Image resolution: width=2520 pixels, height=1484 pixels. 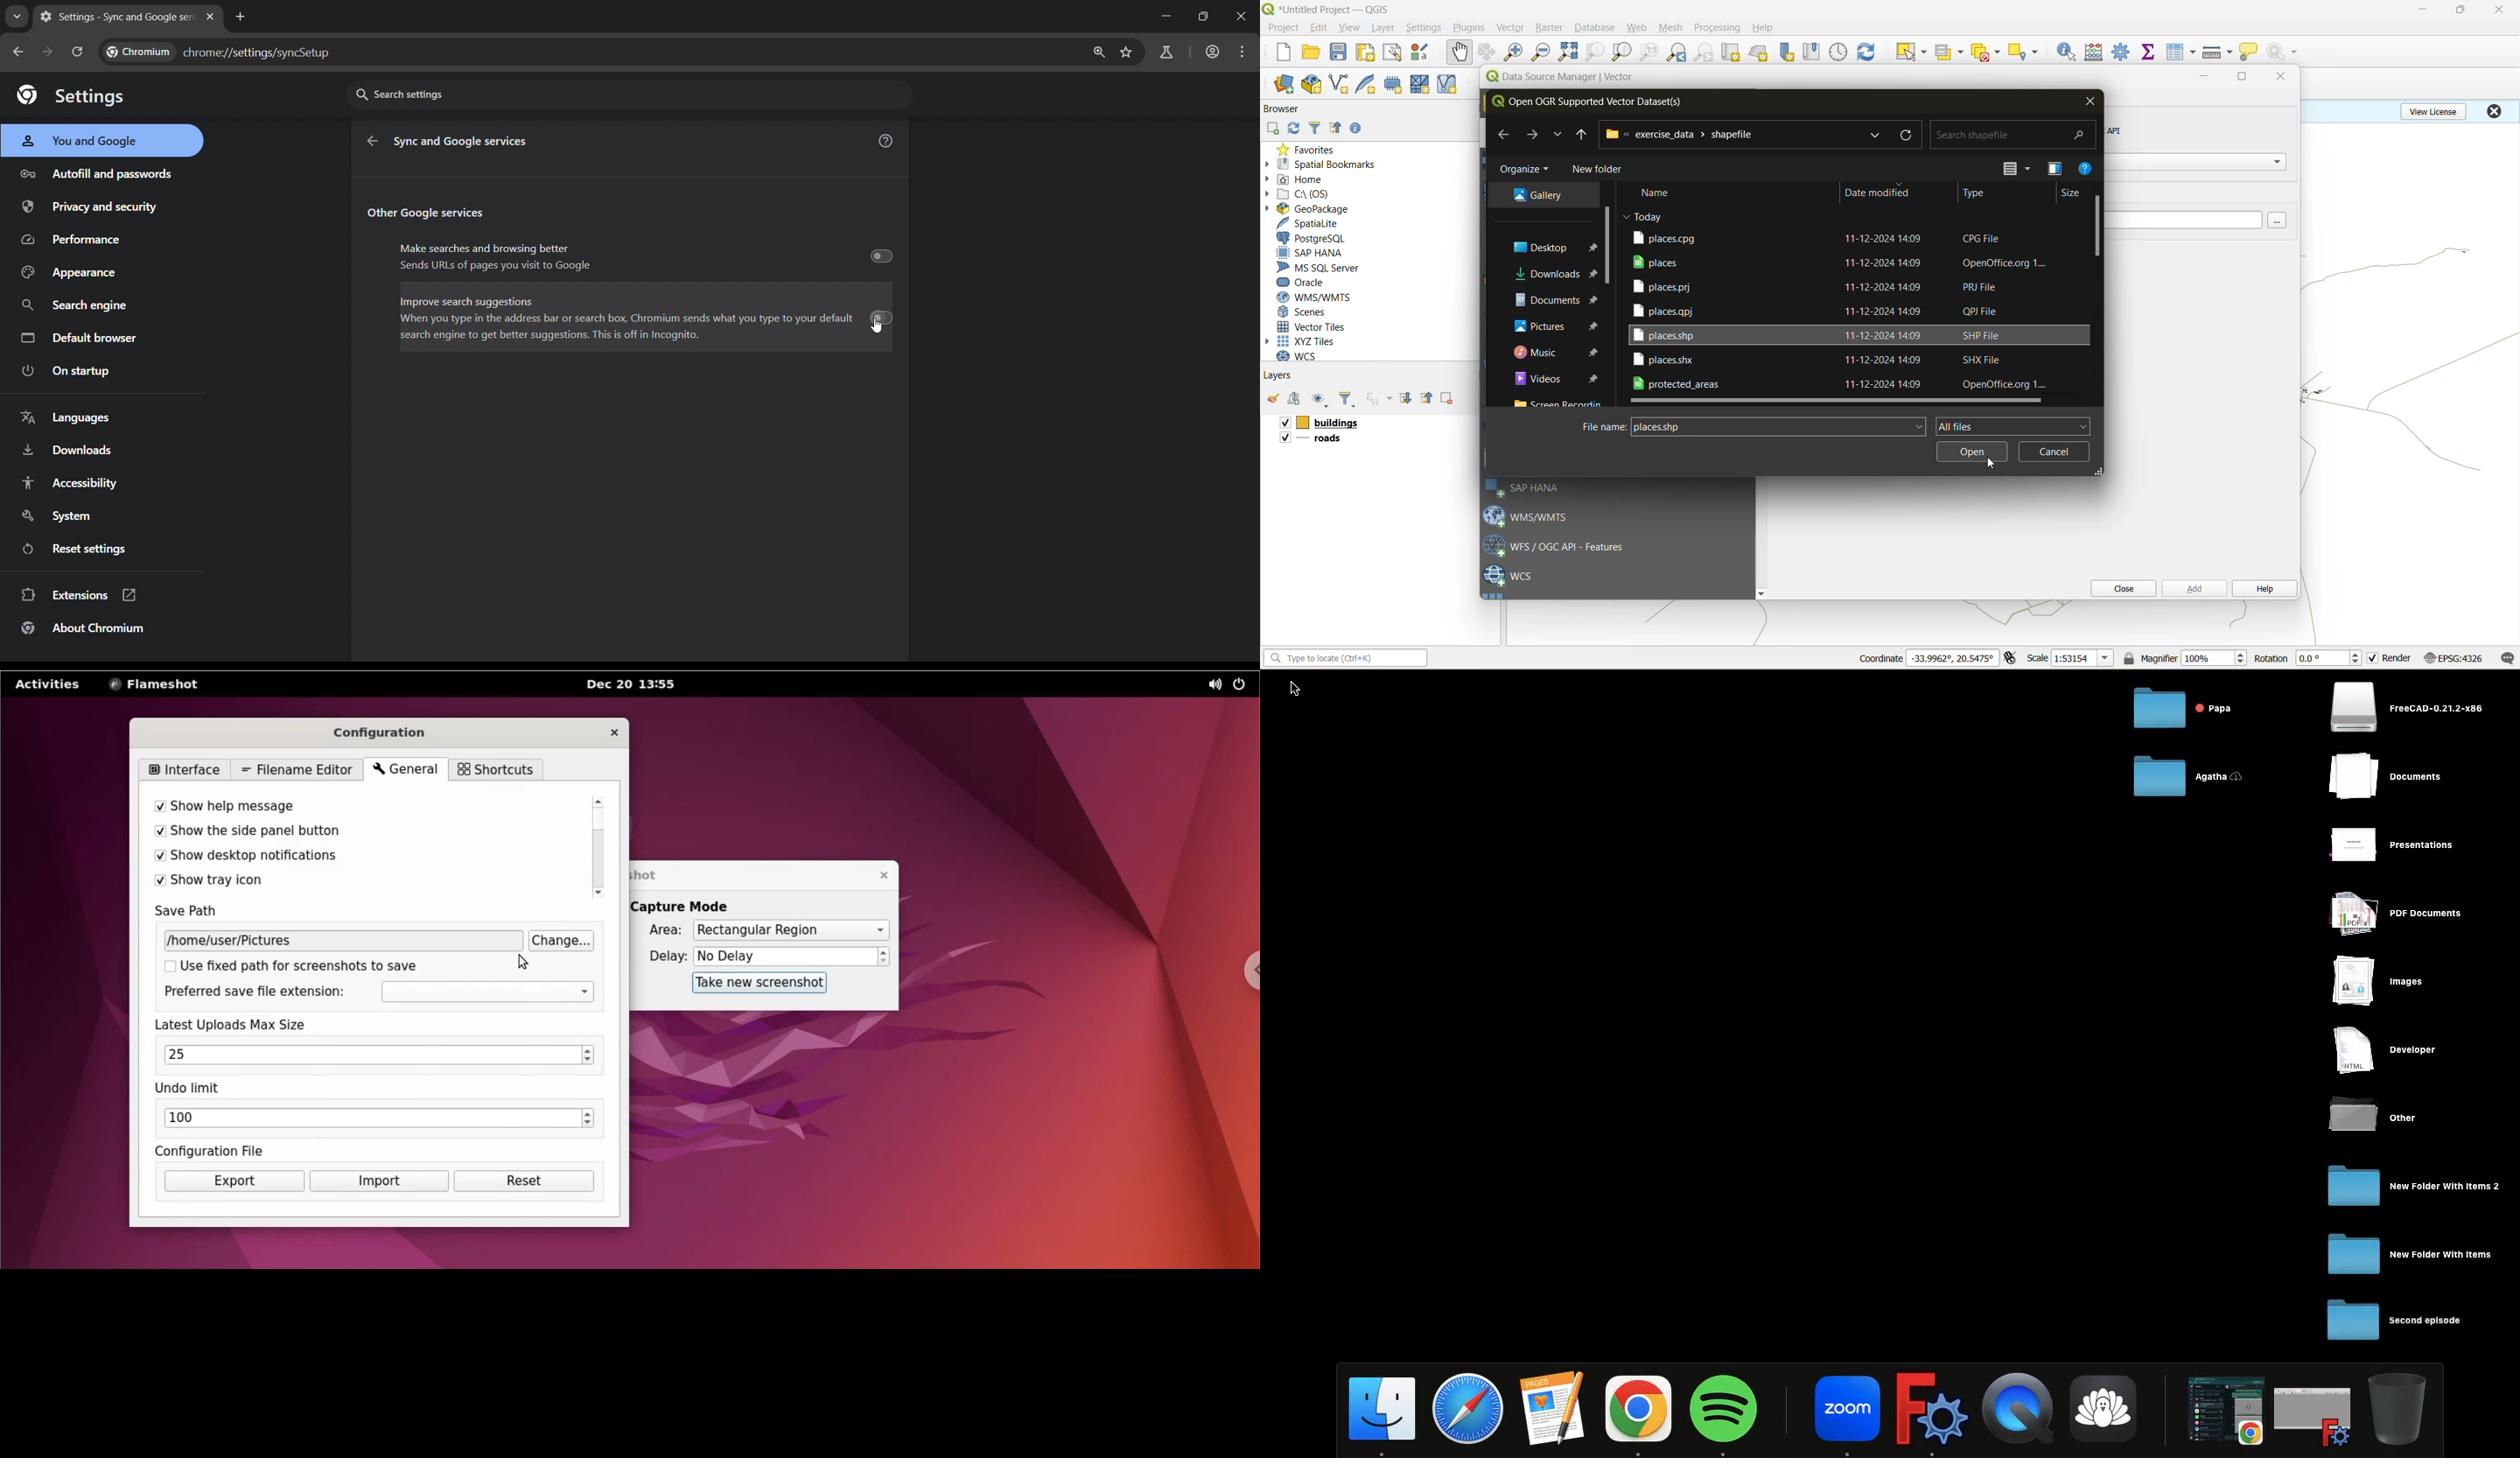 What do you see at coordinates (2271, 659) in the screenshot?
I see `rotation` at bounding box center [2271, 659].